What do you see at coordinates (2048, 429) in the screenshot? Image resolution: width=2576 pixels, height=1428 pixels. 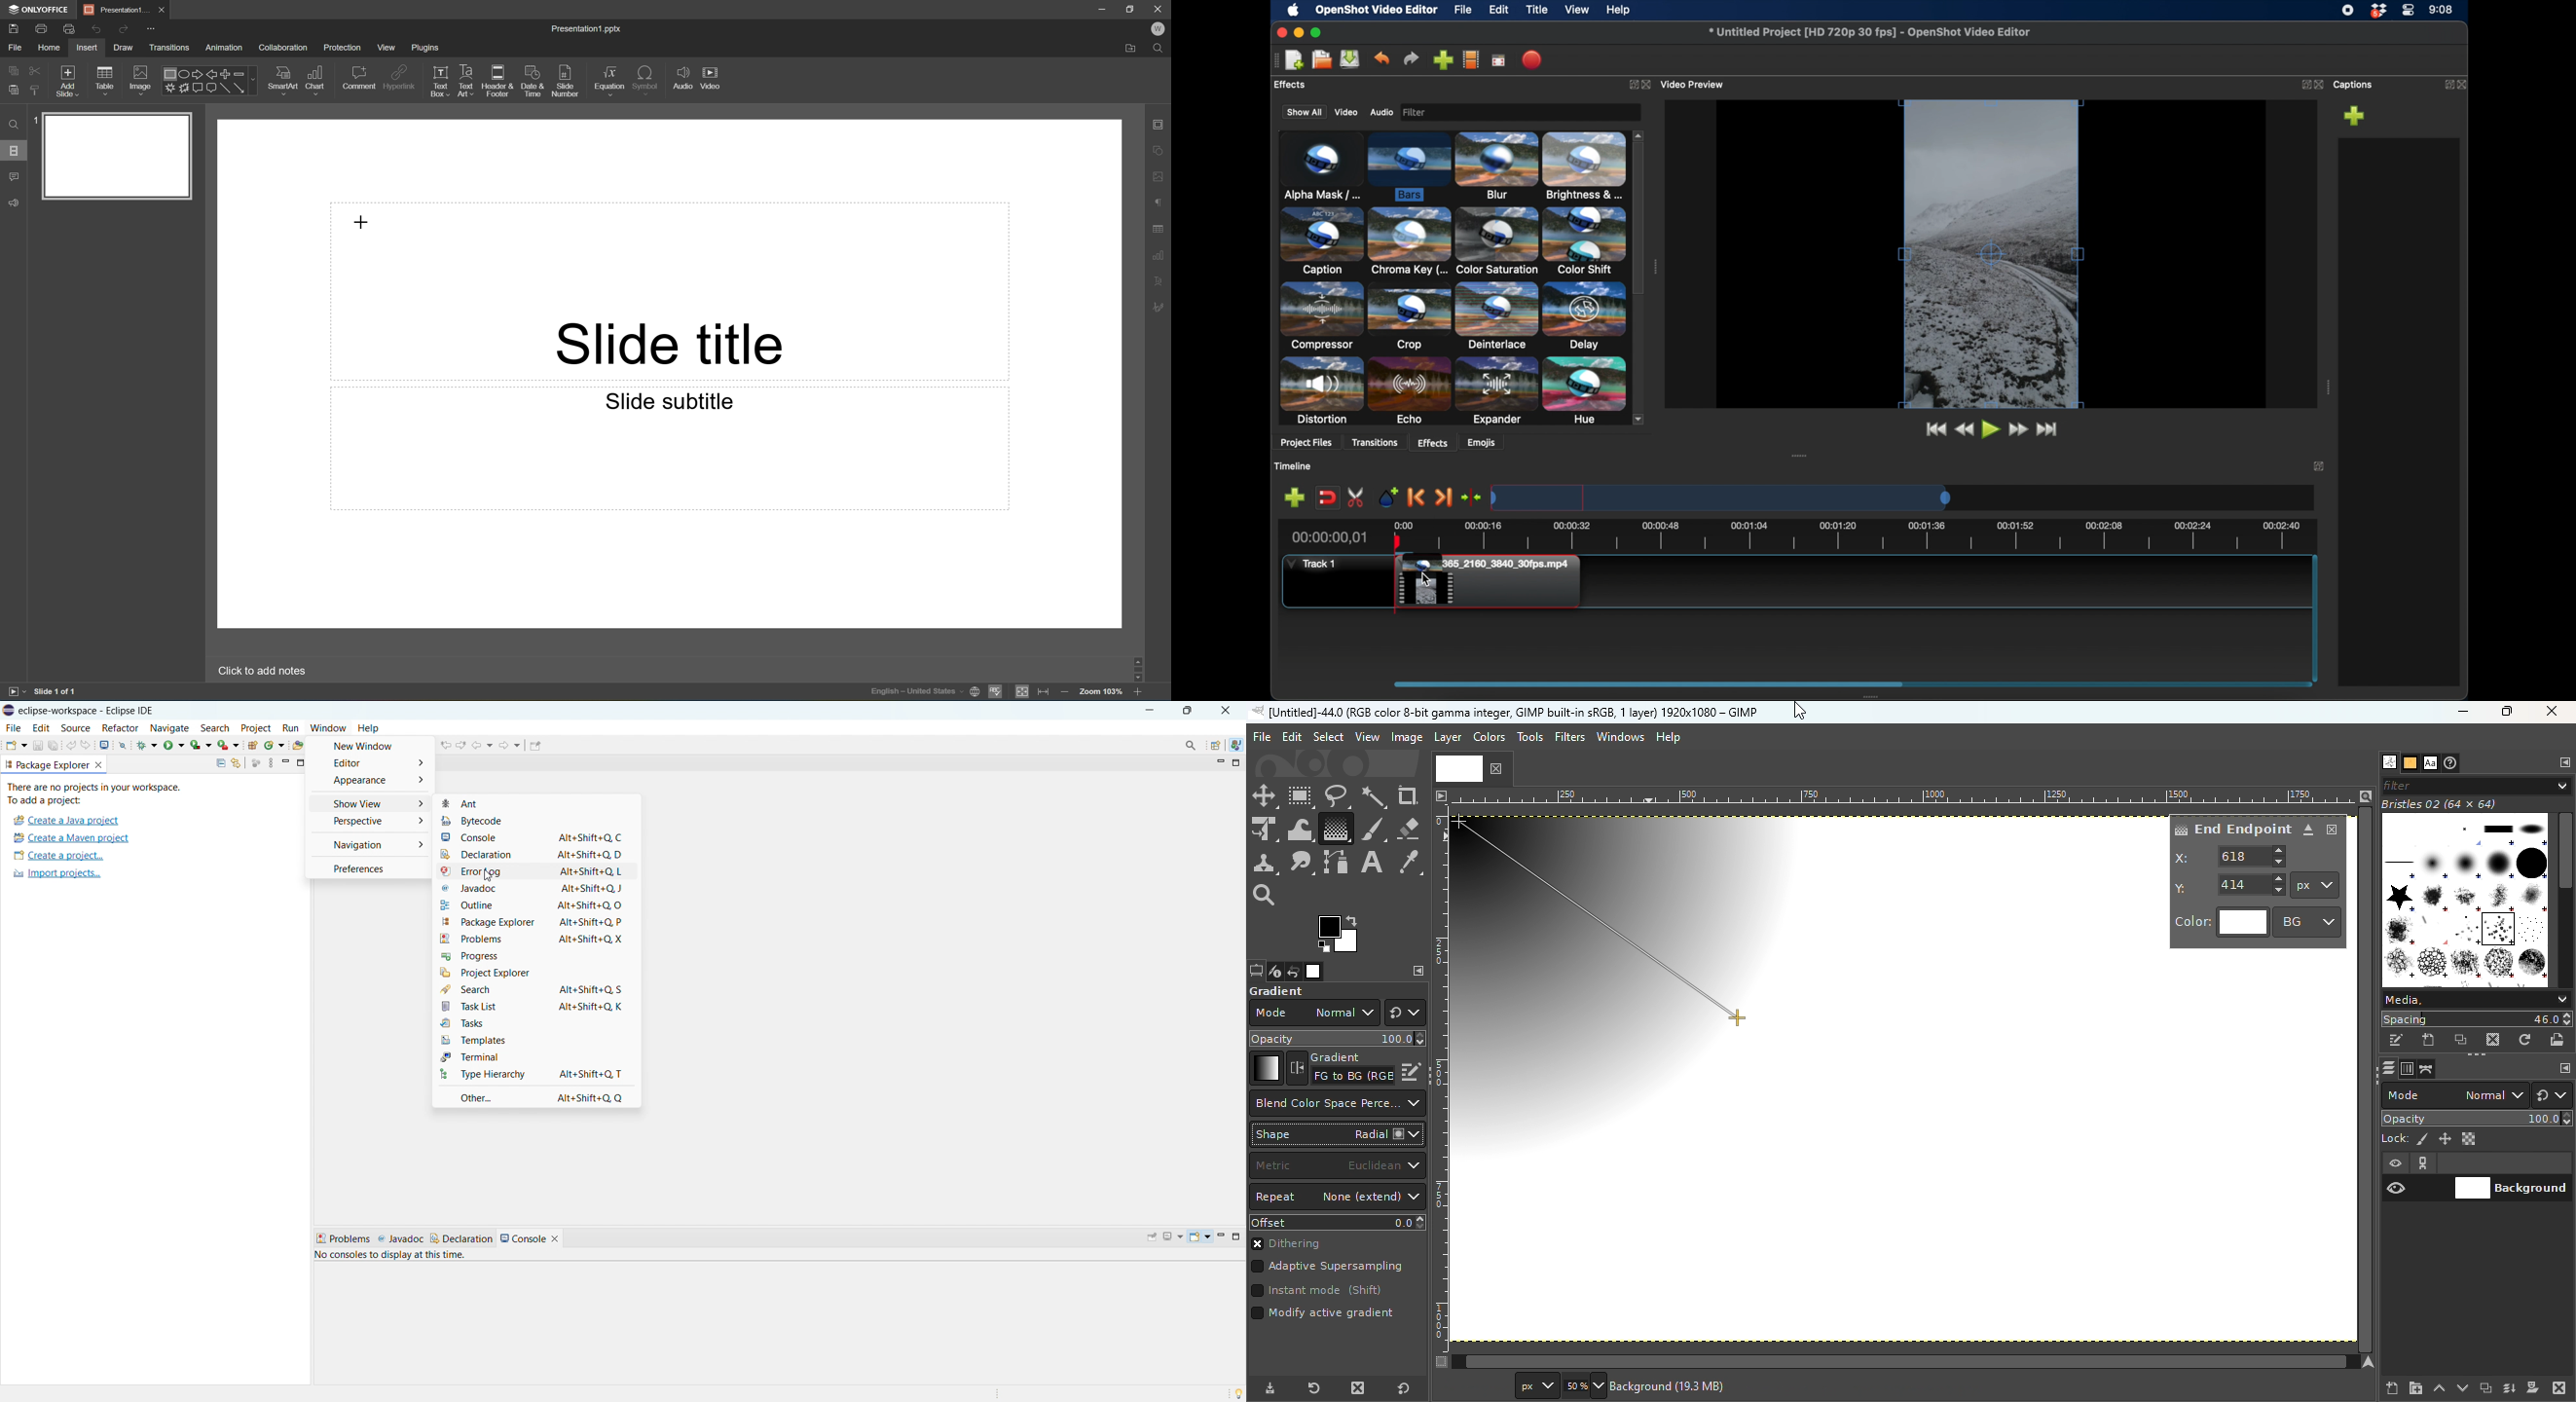 I see `fast forward` at bounding box center [2048, 429].